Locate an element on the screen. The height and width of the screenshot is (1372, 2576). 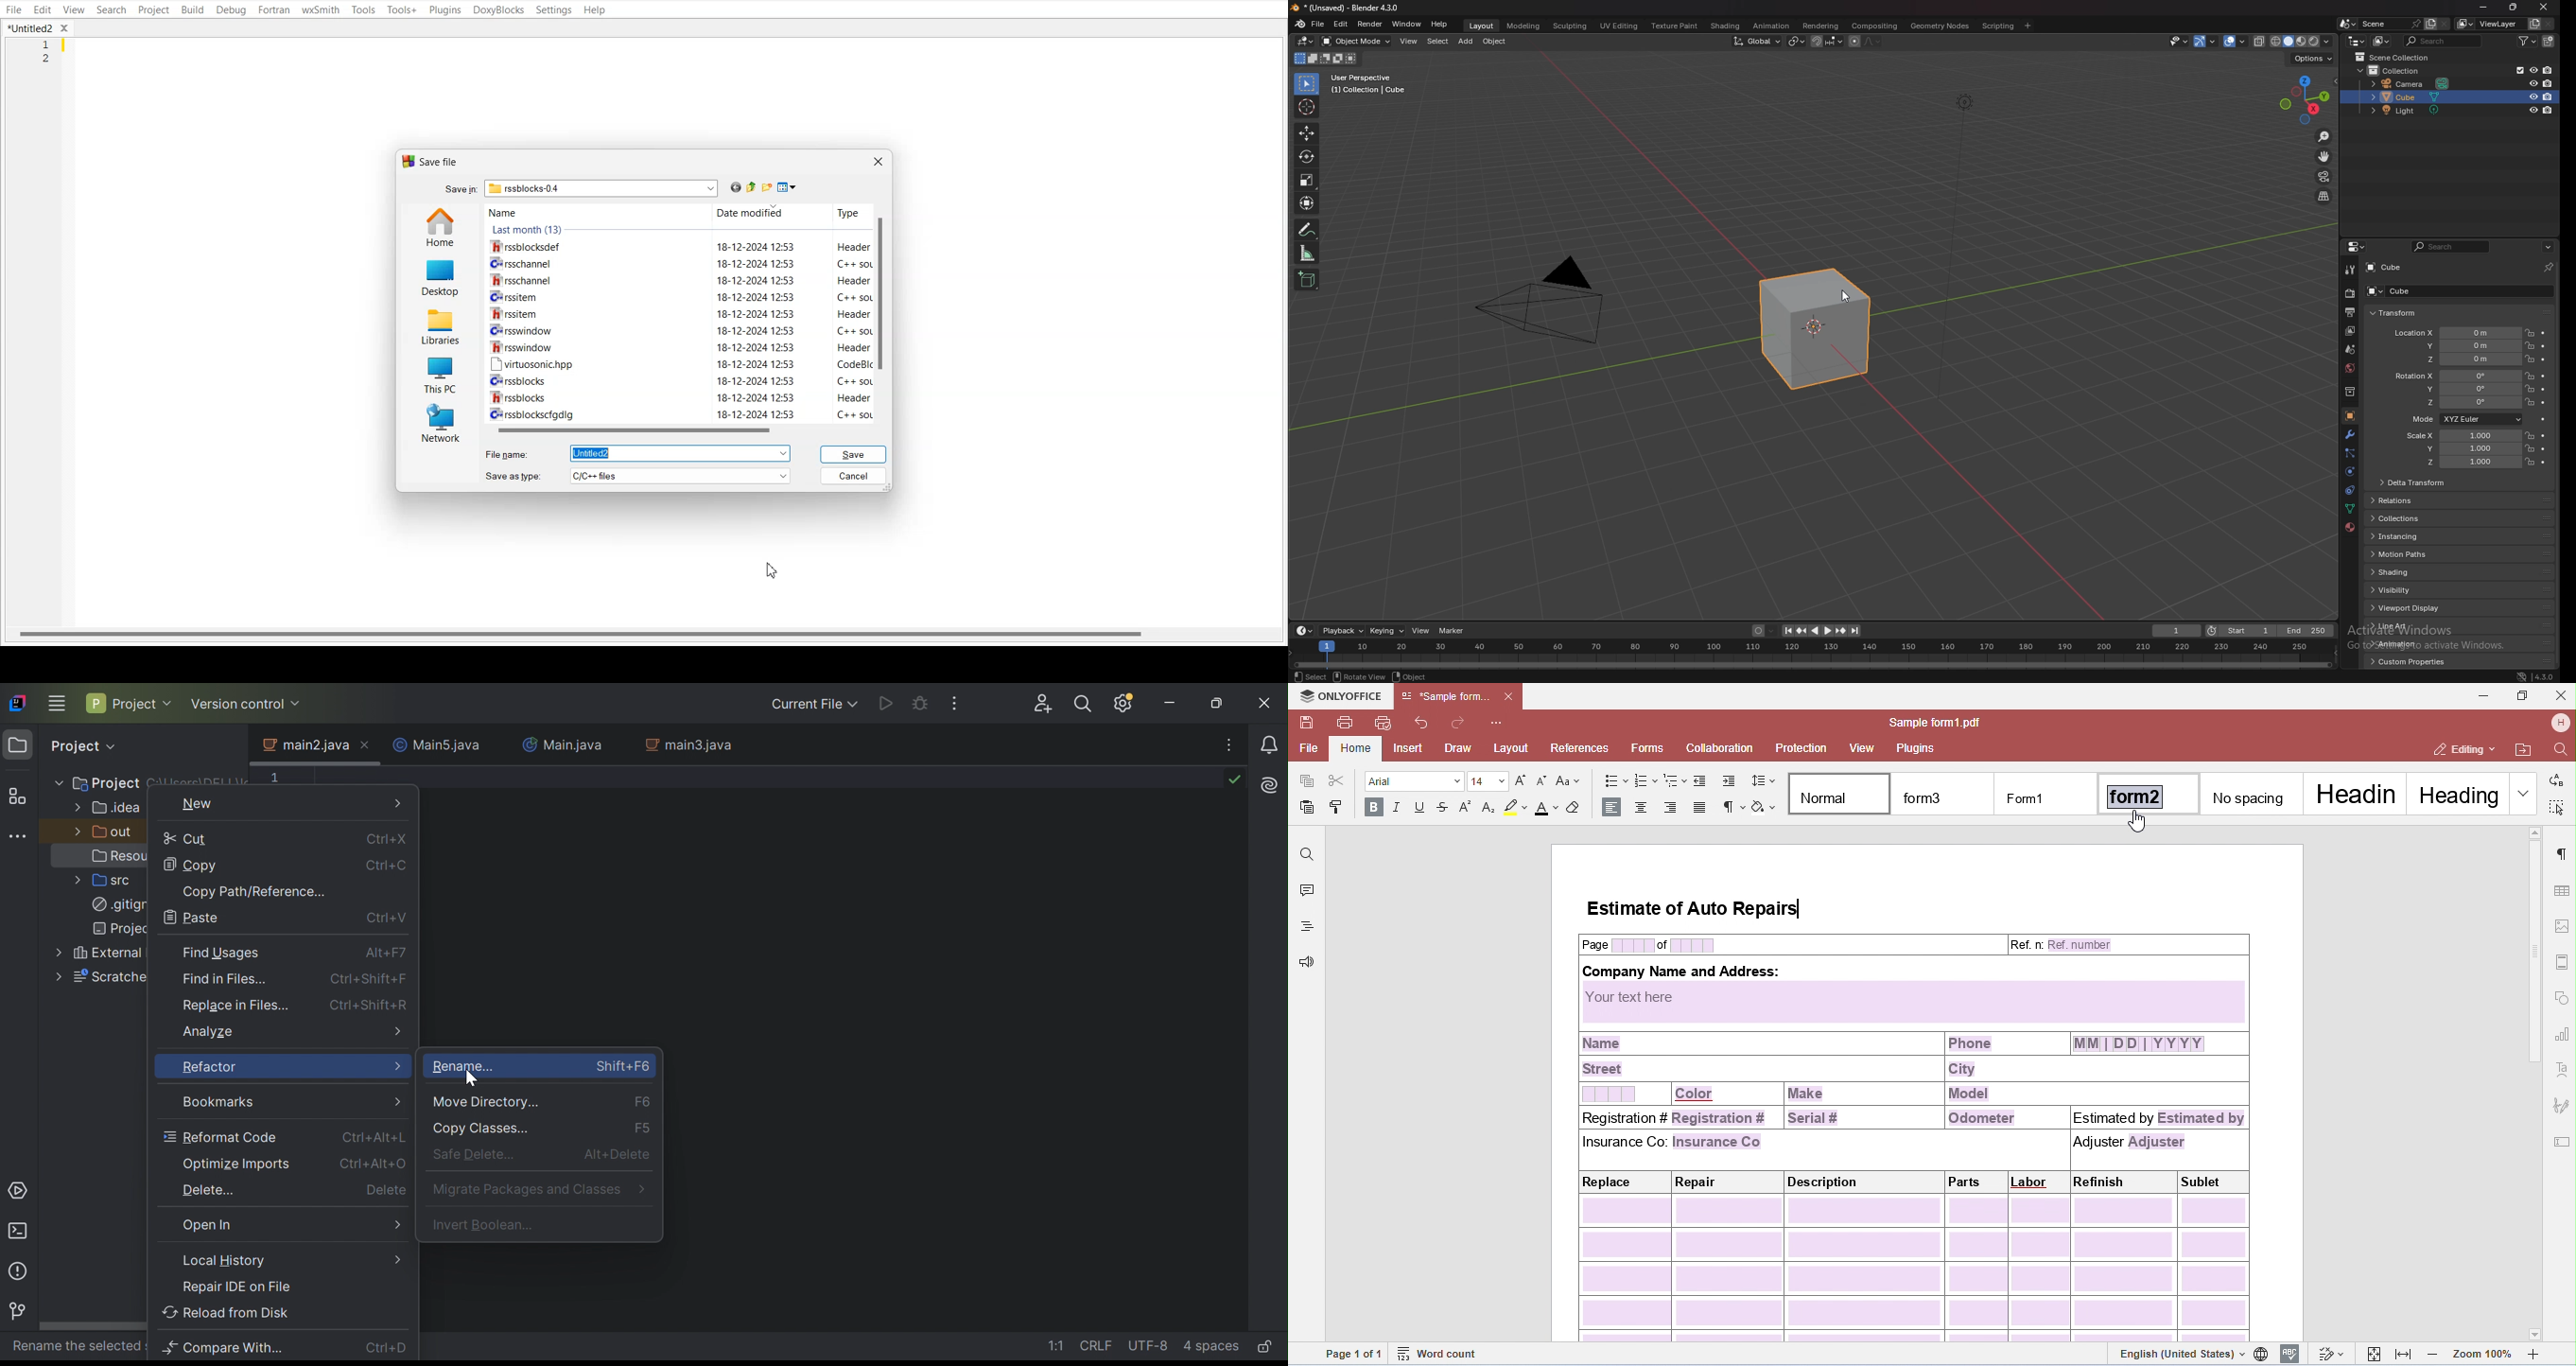
keying is located at coordinates (1386, 631).